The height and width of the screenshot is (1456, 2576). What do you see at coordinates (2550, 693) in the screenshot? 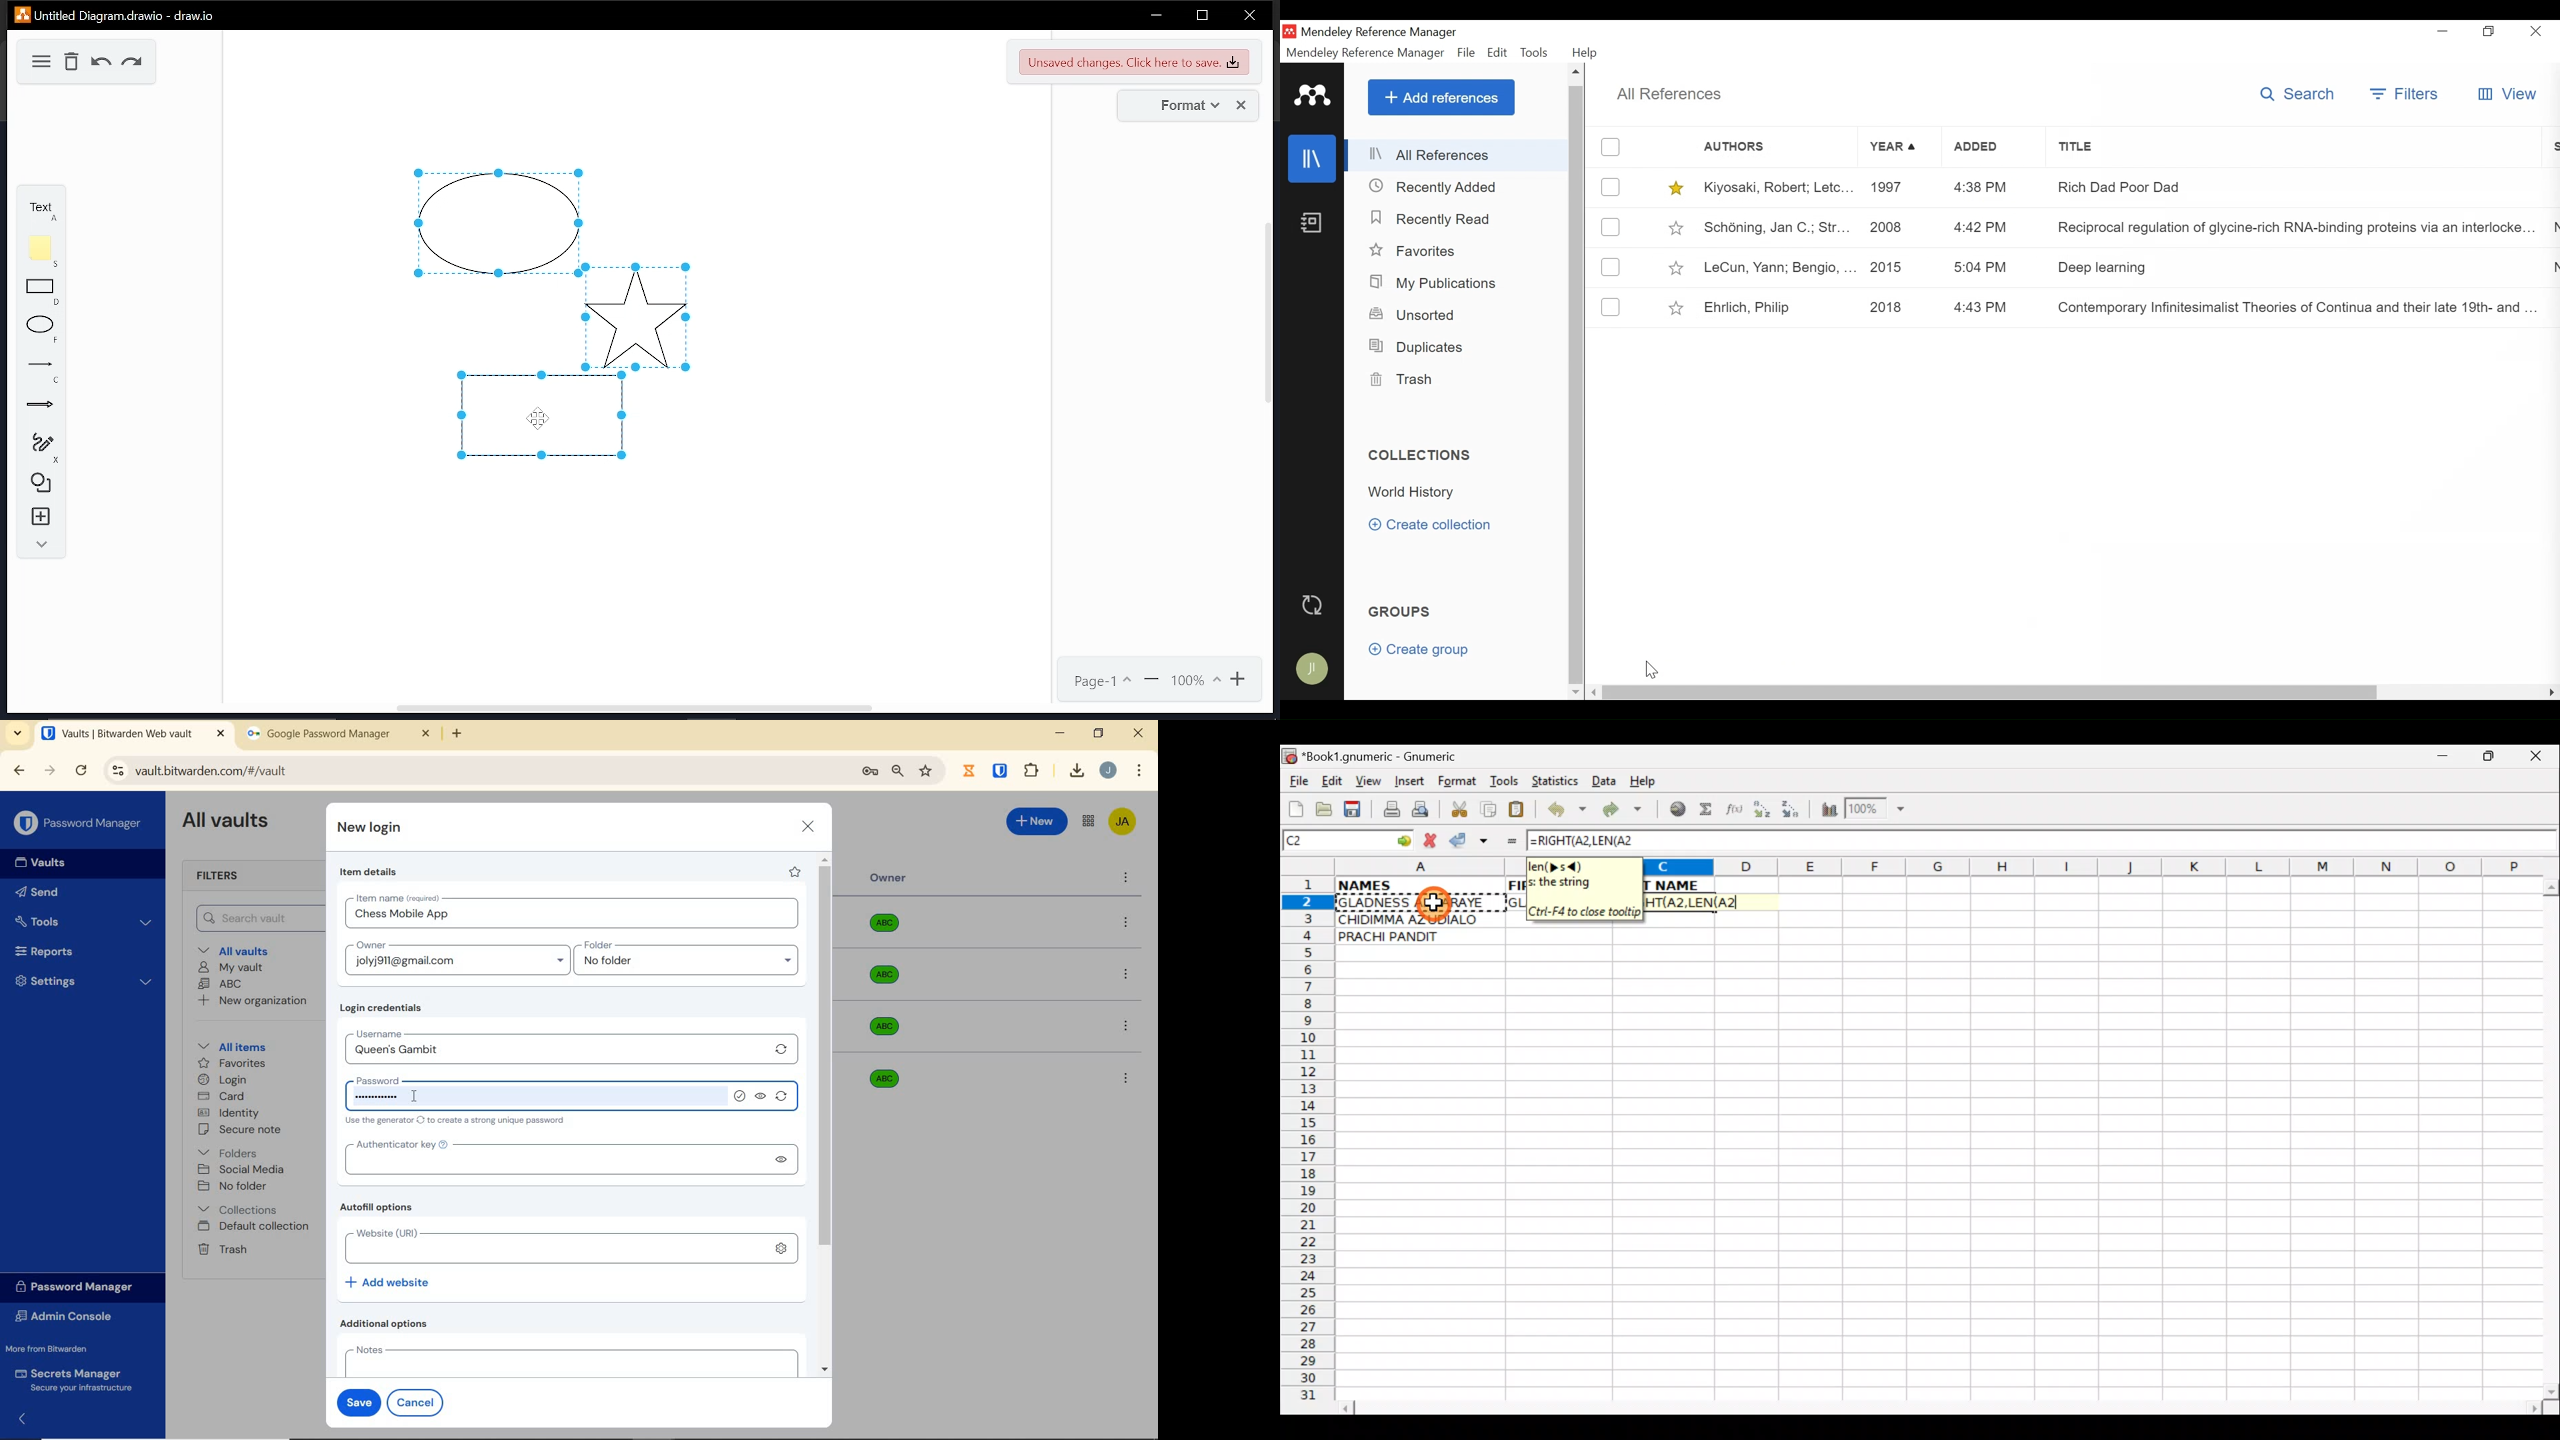
I see `Scroll Right` at bounding box center [2550, 693].